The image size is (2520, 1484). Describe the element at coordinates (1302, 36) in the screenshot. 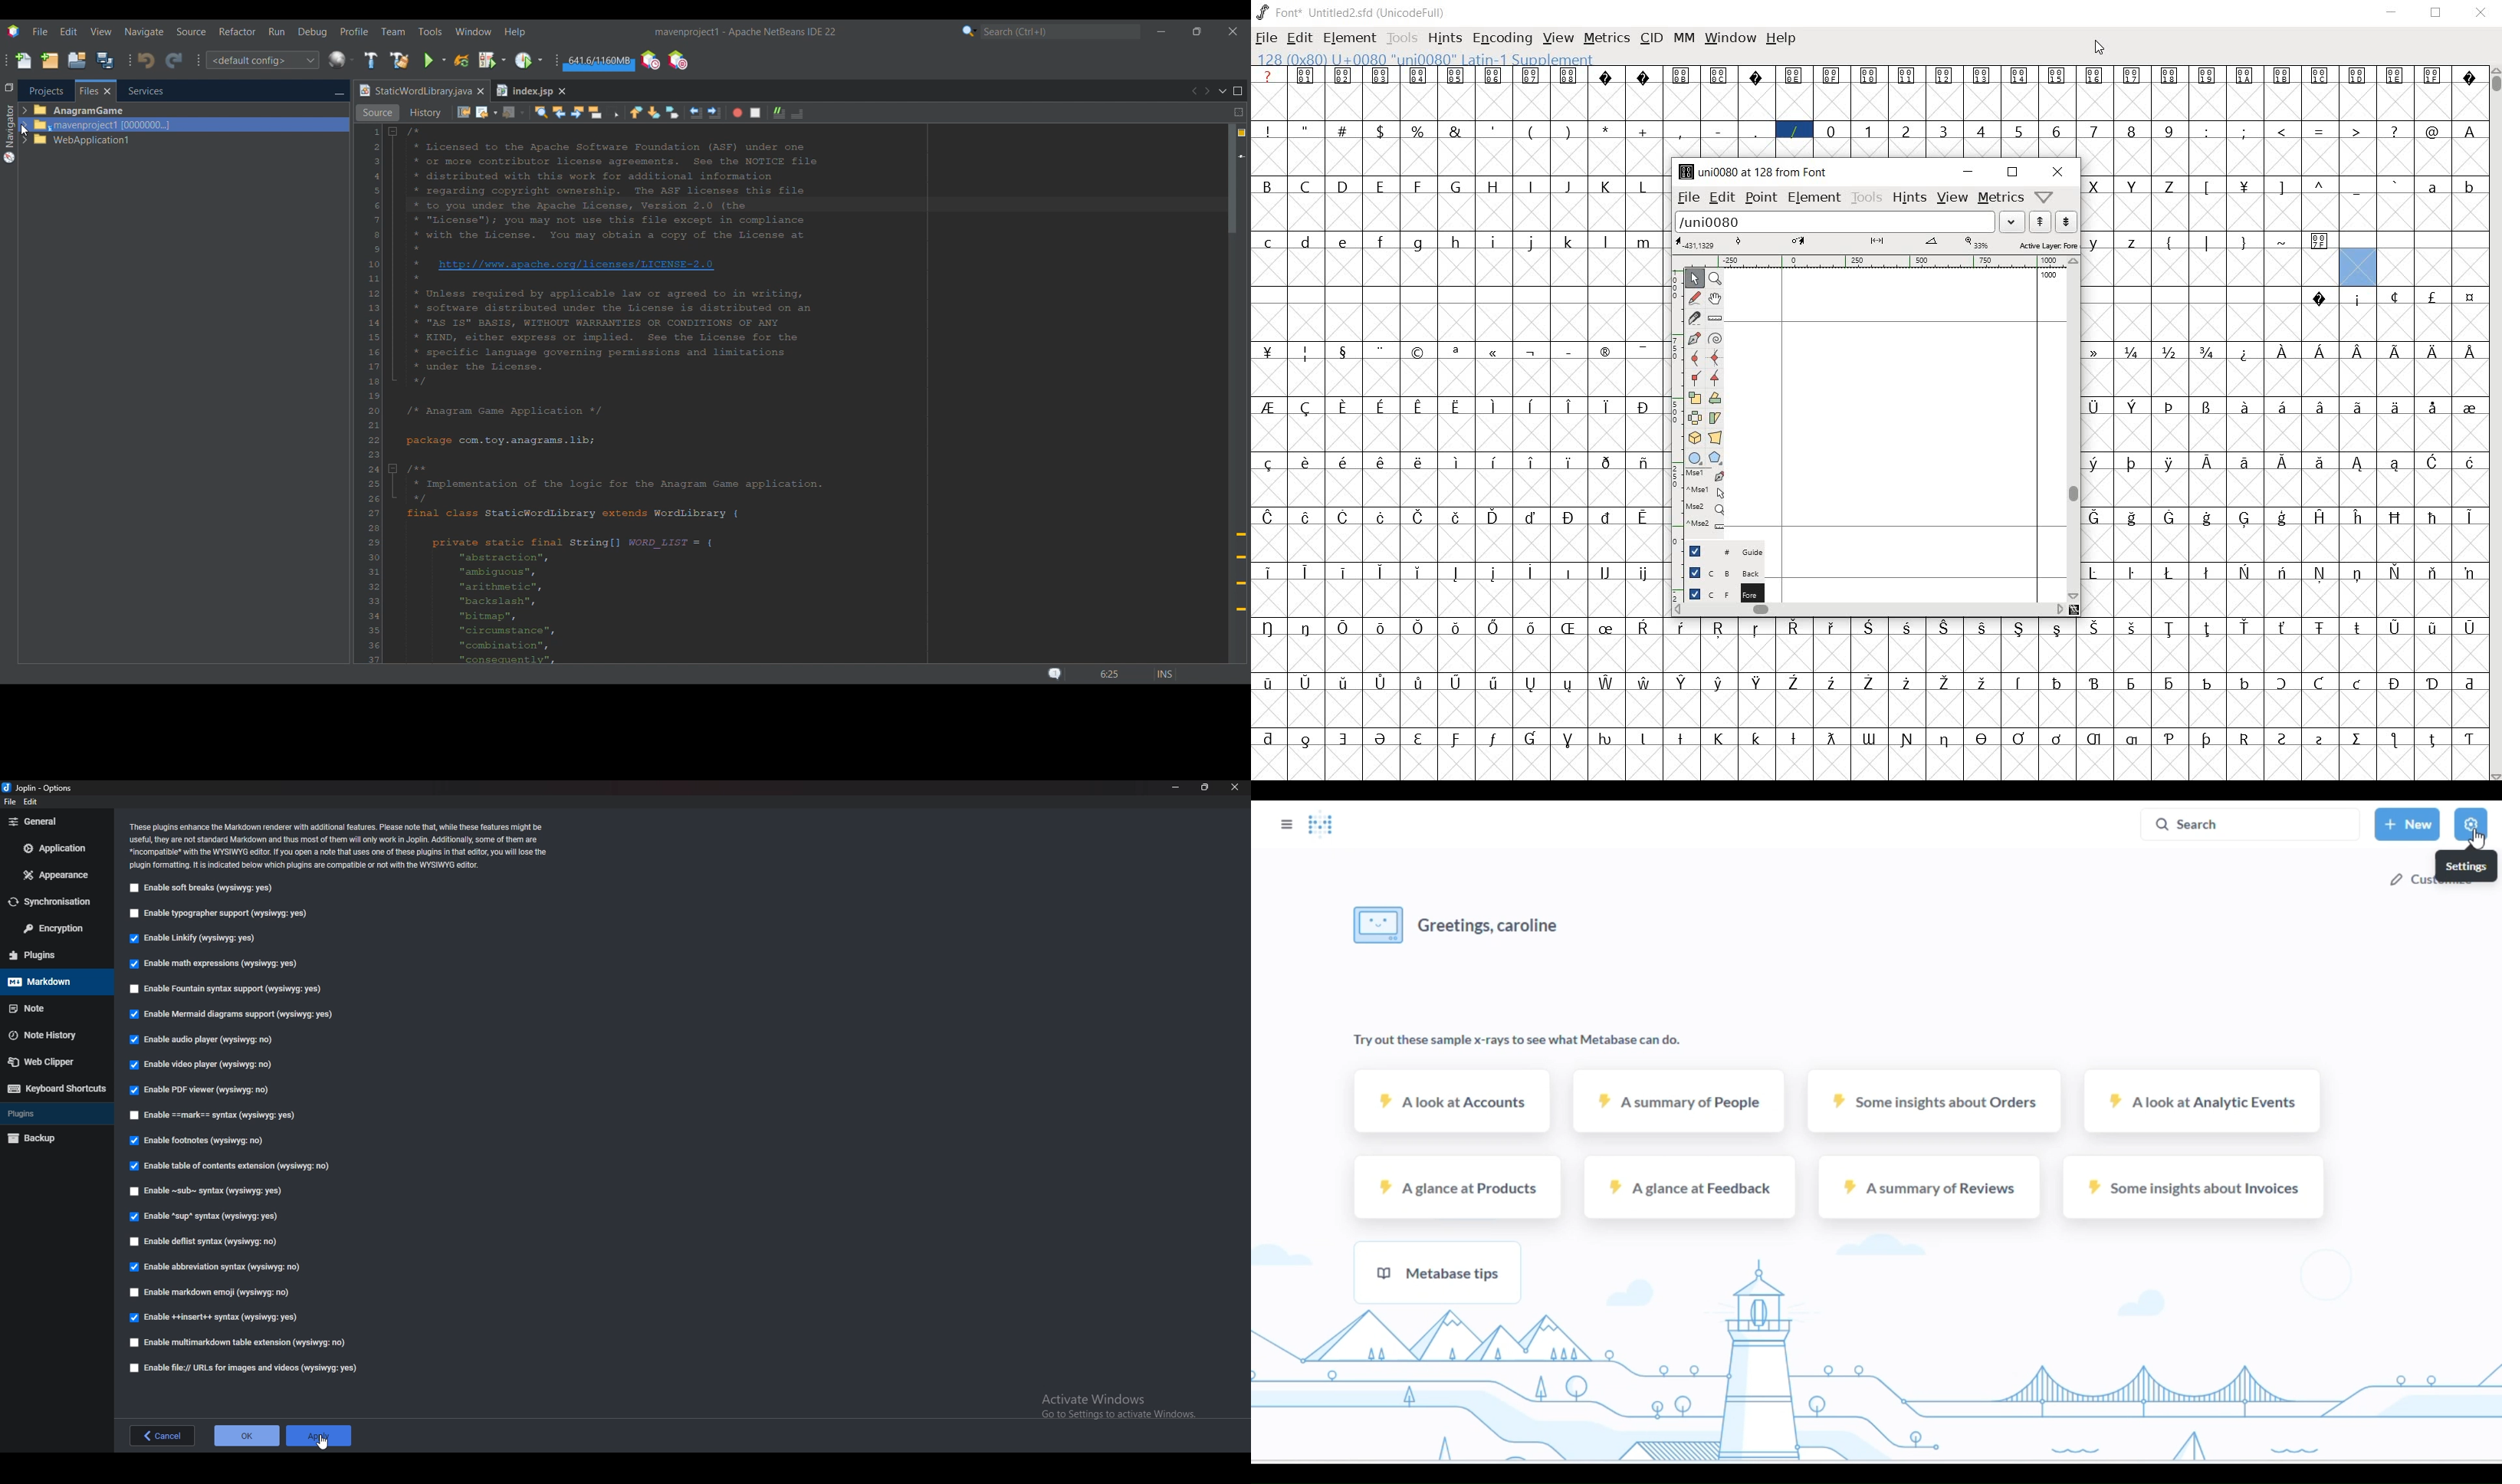

I see `EDIT` at that location.